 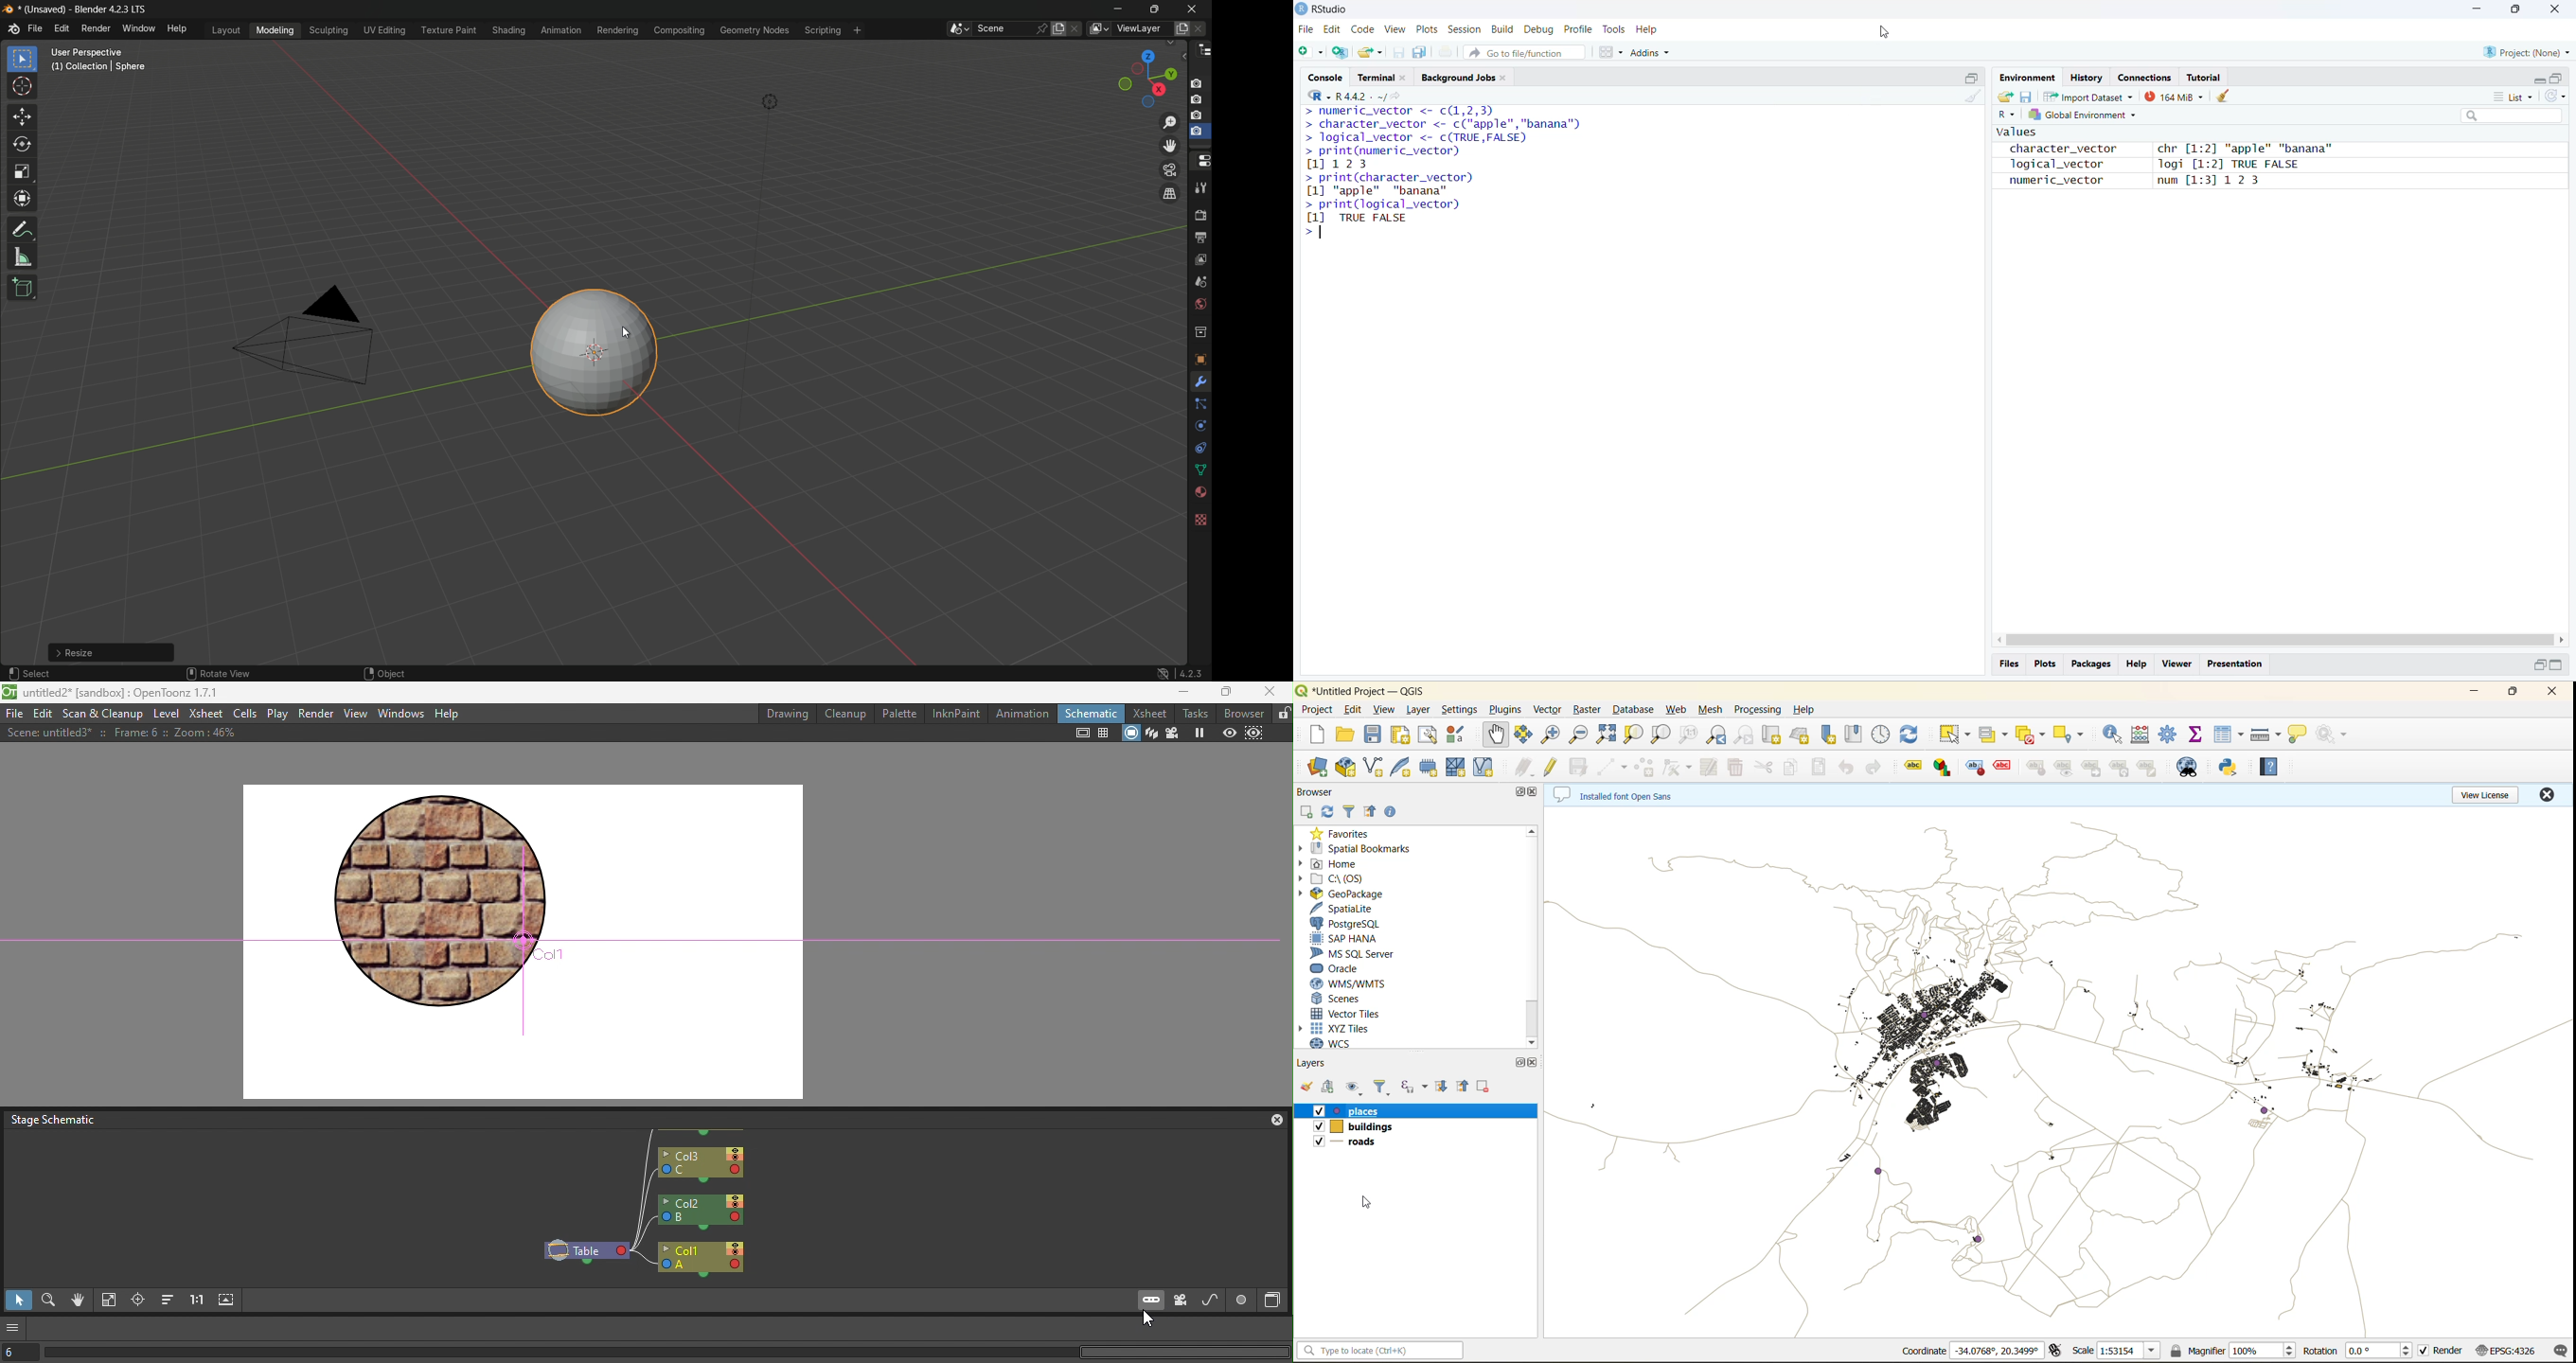 I want to click on zoom out, so click(x=1579, y=734).